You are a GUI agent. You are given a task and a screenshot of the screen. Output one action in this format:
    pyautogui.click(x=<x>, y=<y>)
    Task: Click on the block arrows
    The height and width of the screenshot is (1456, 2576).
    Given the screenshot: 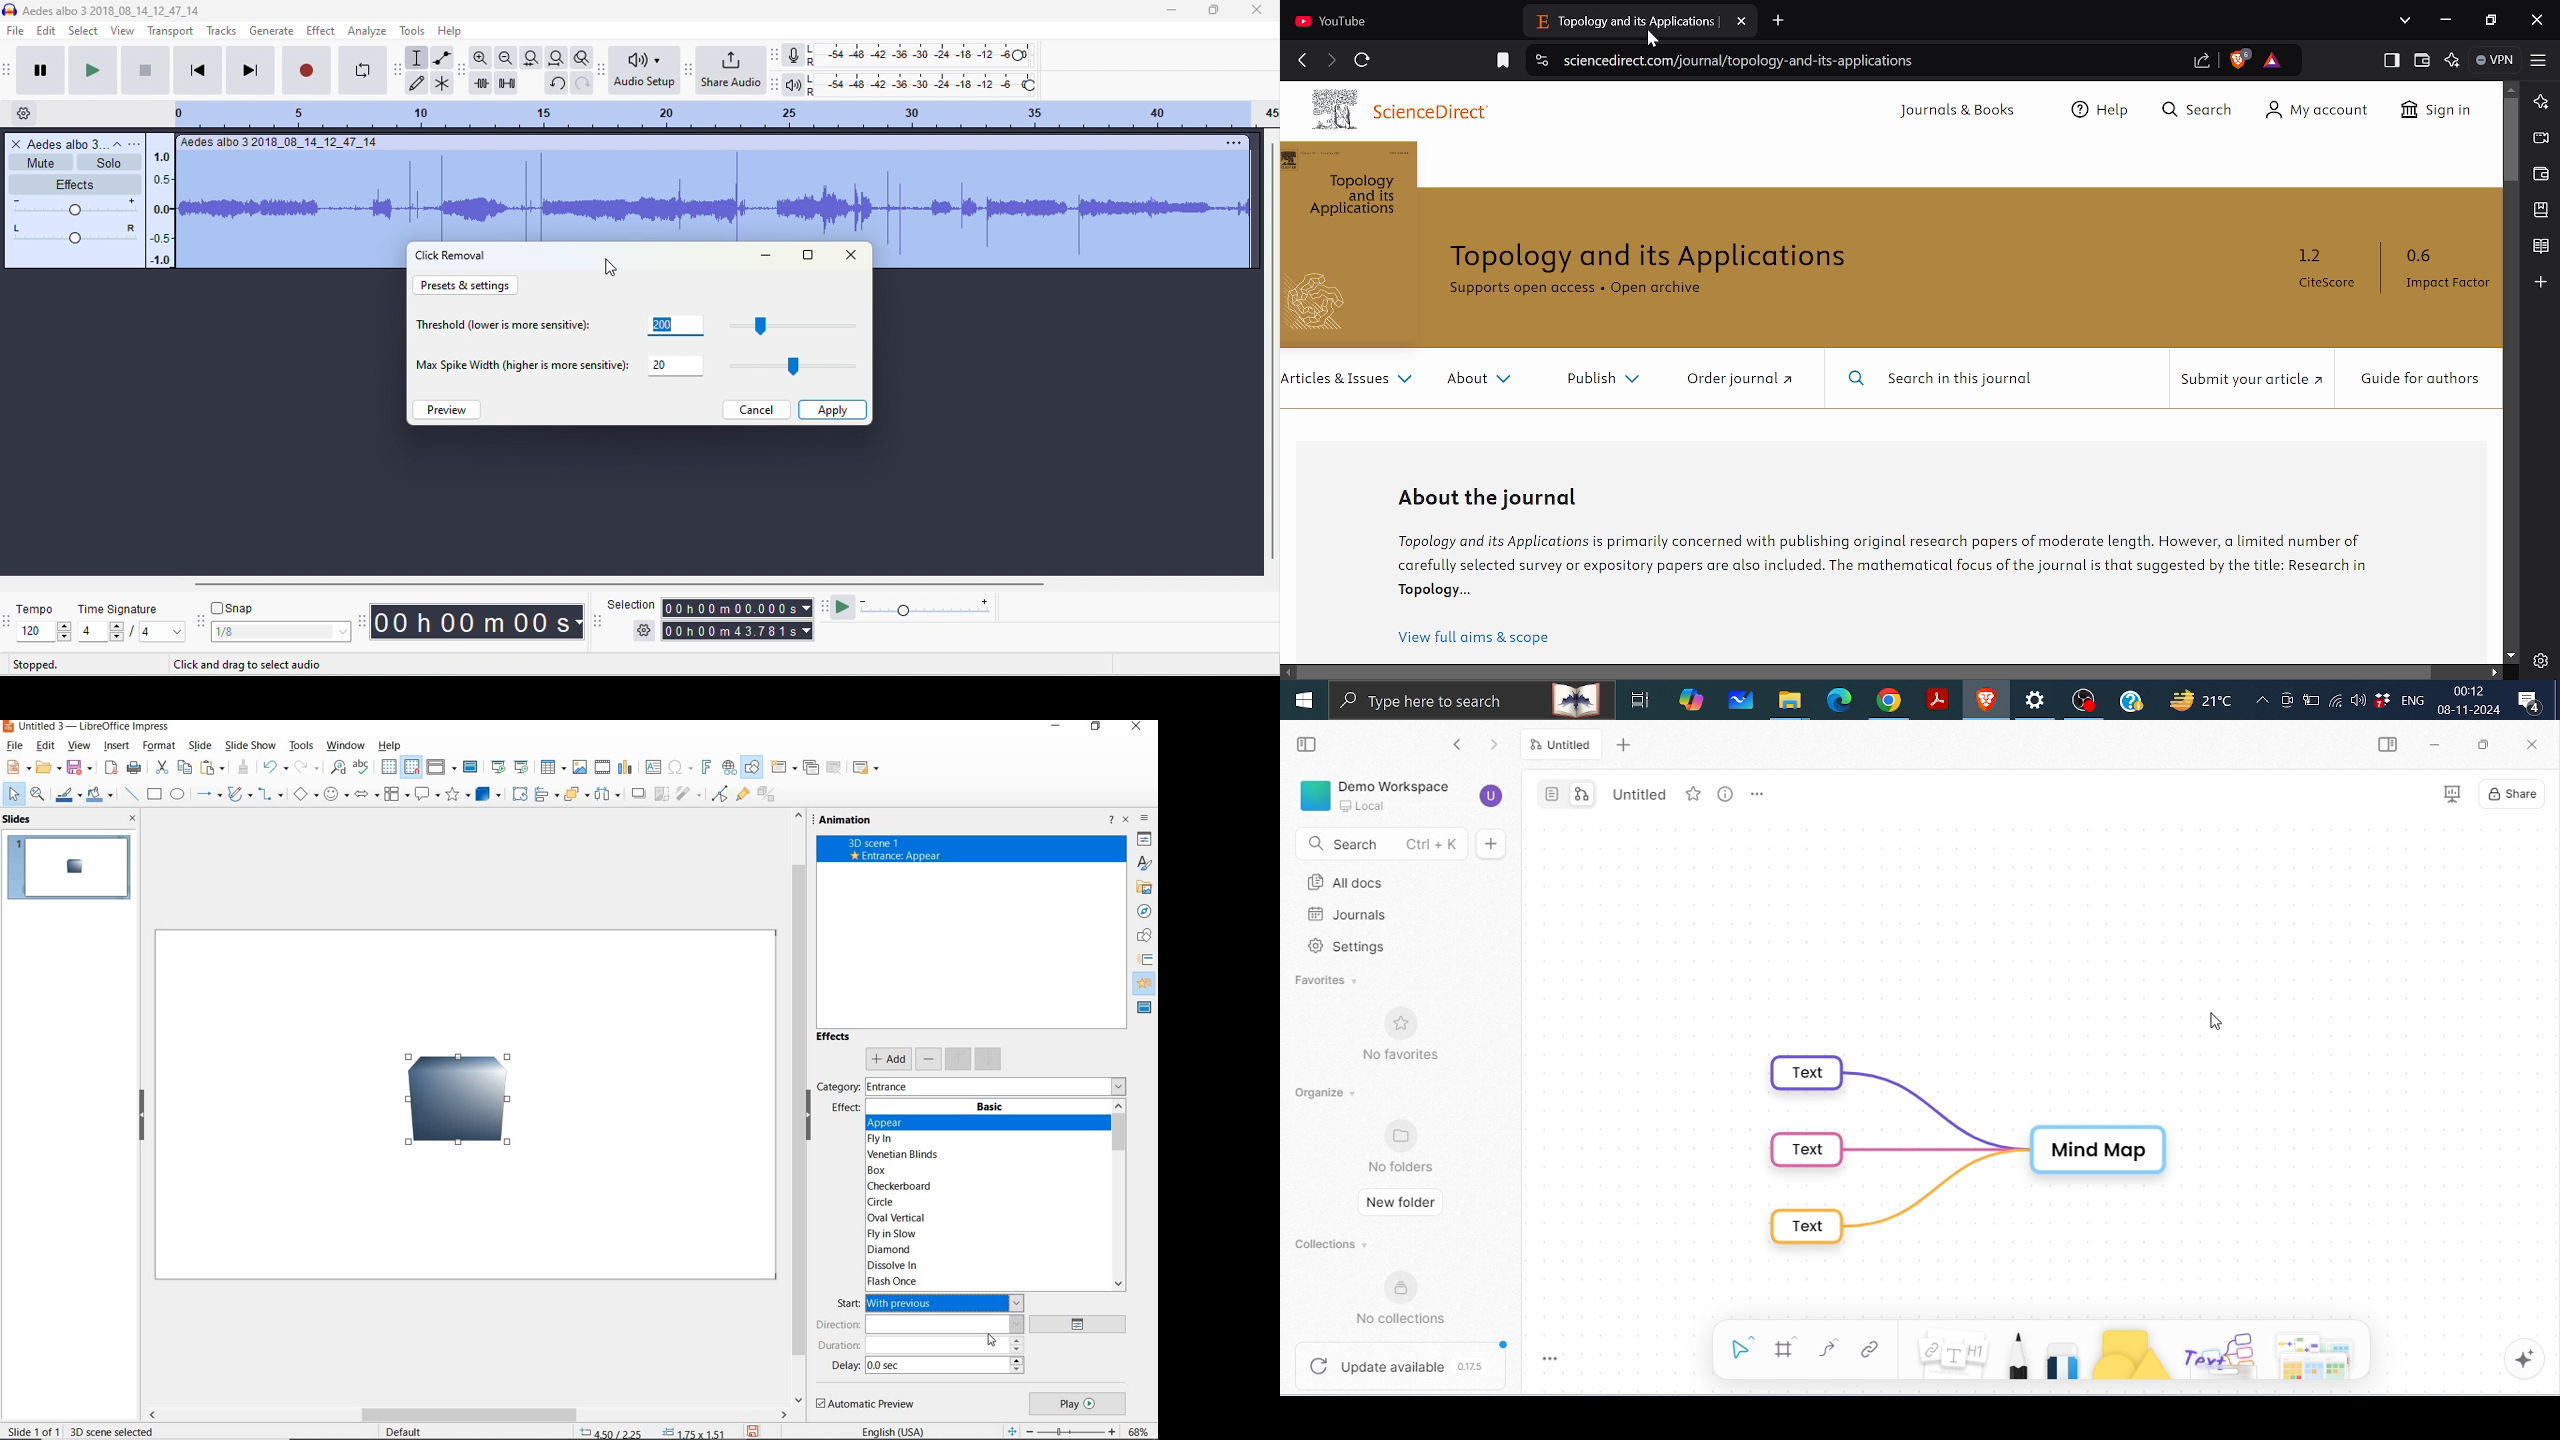 What is the action you would take?
    pyautogui.click(x=364, y=797)
    